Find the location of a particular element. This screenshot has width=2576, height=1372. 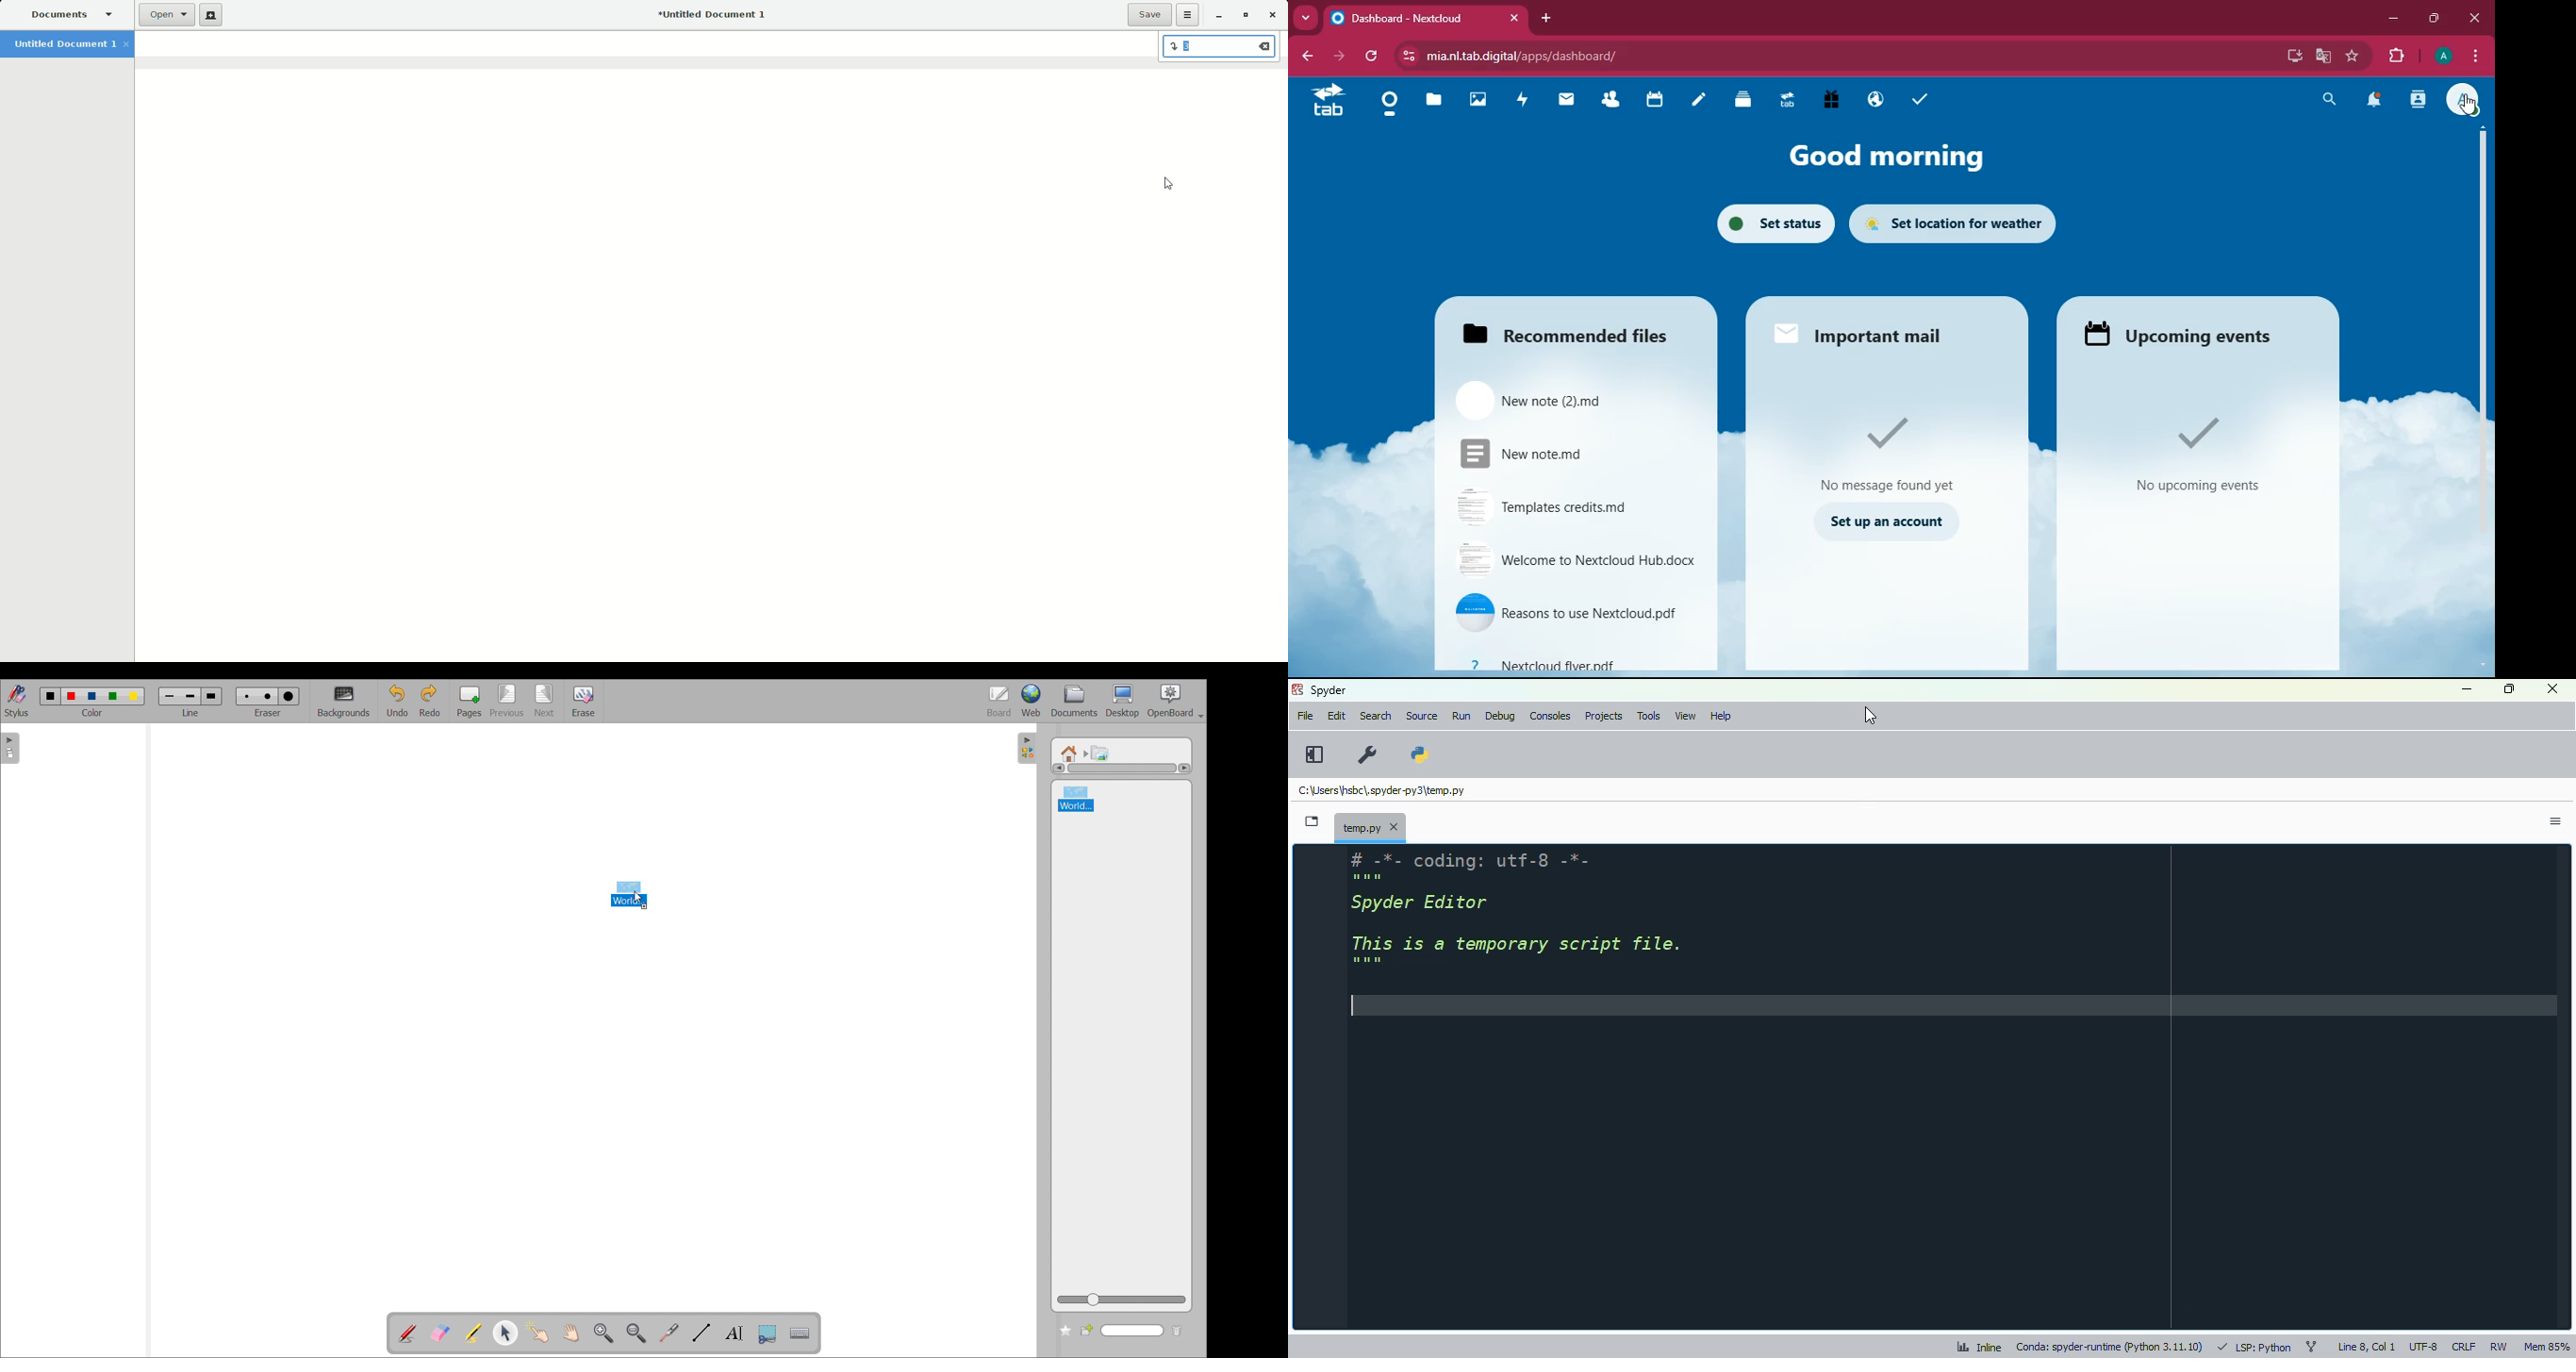

cursor is located at coordinates (641, 901).